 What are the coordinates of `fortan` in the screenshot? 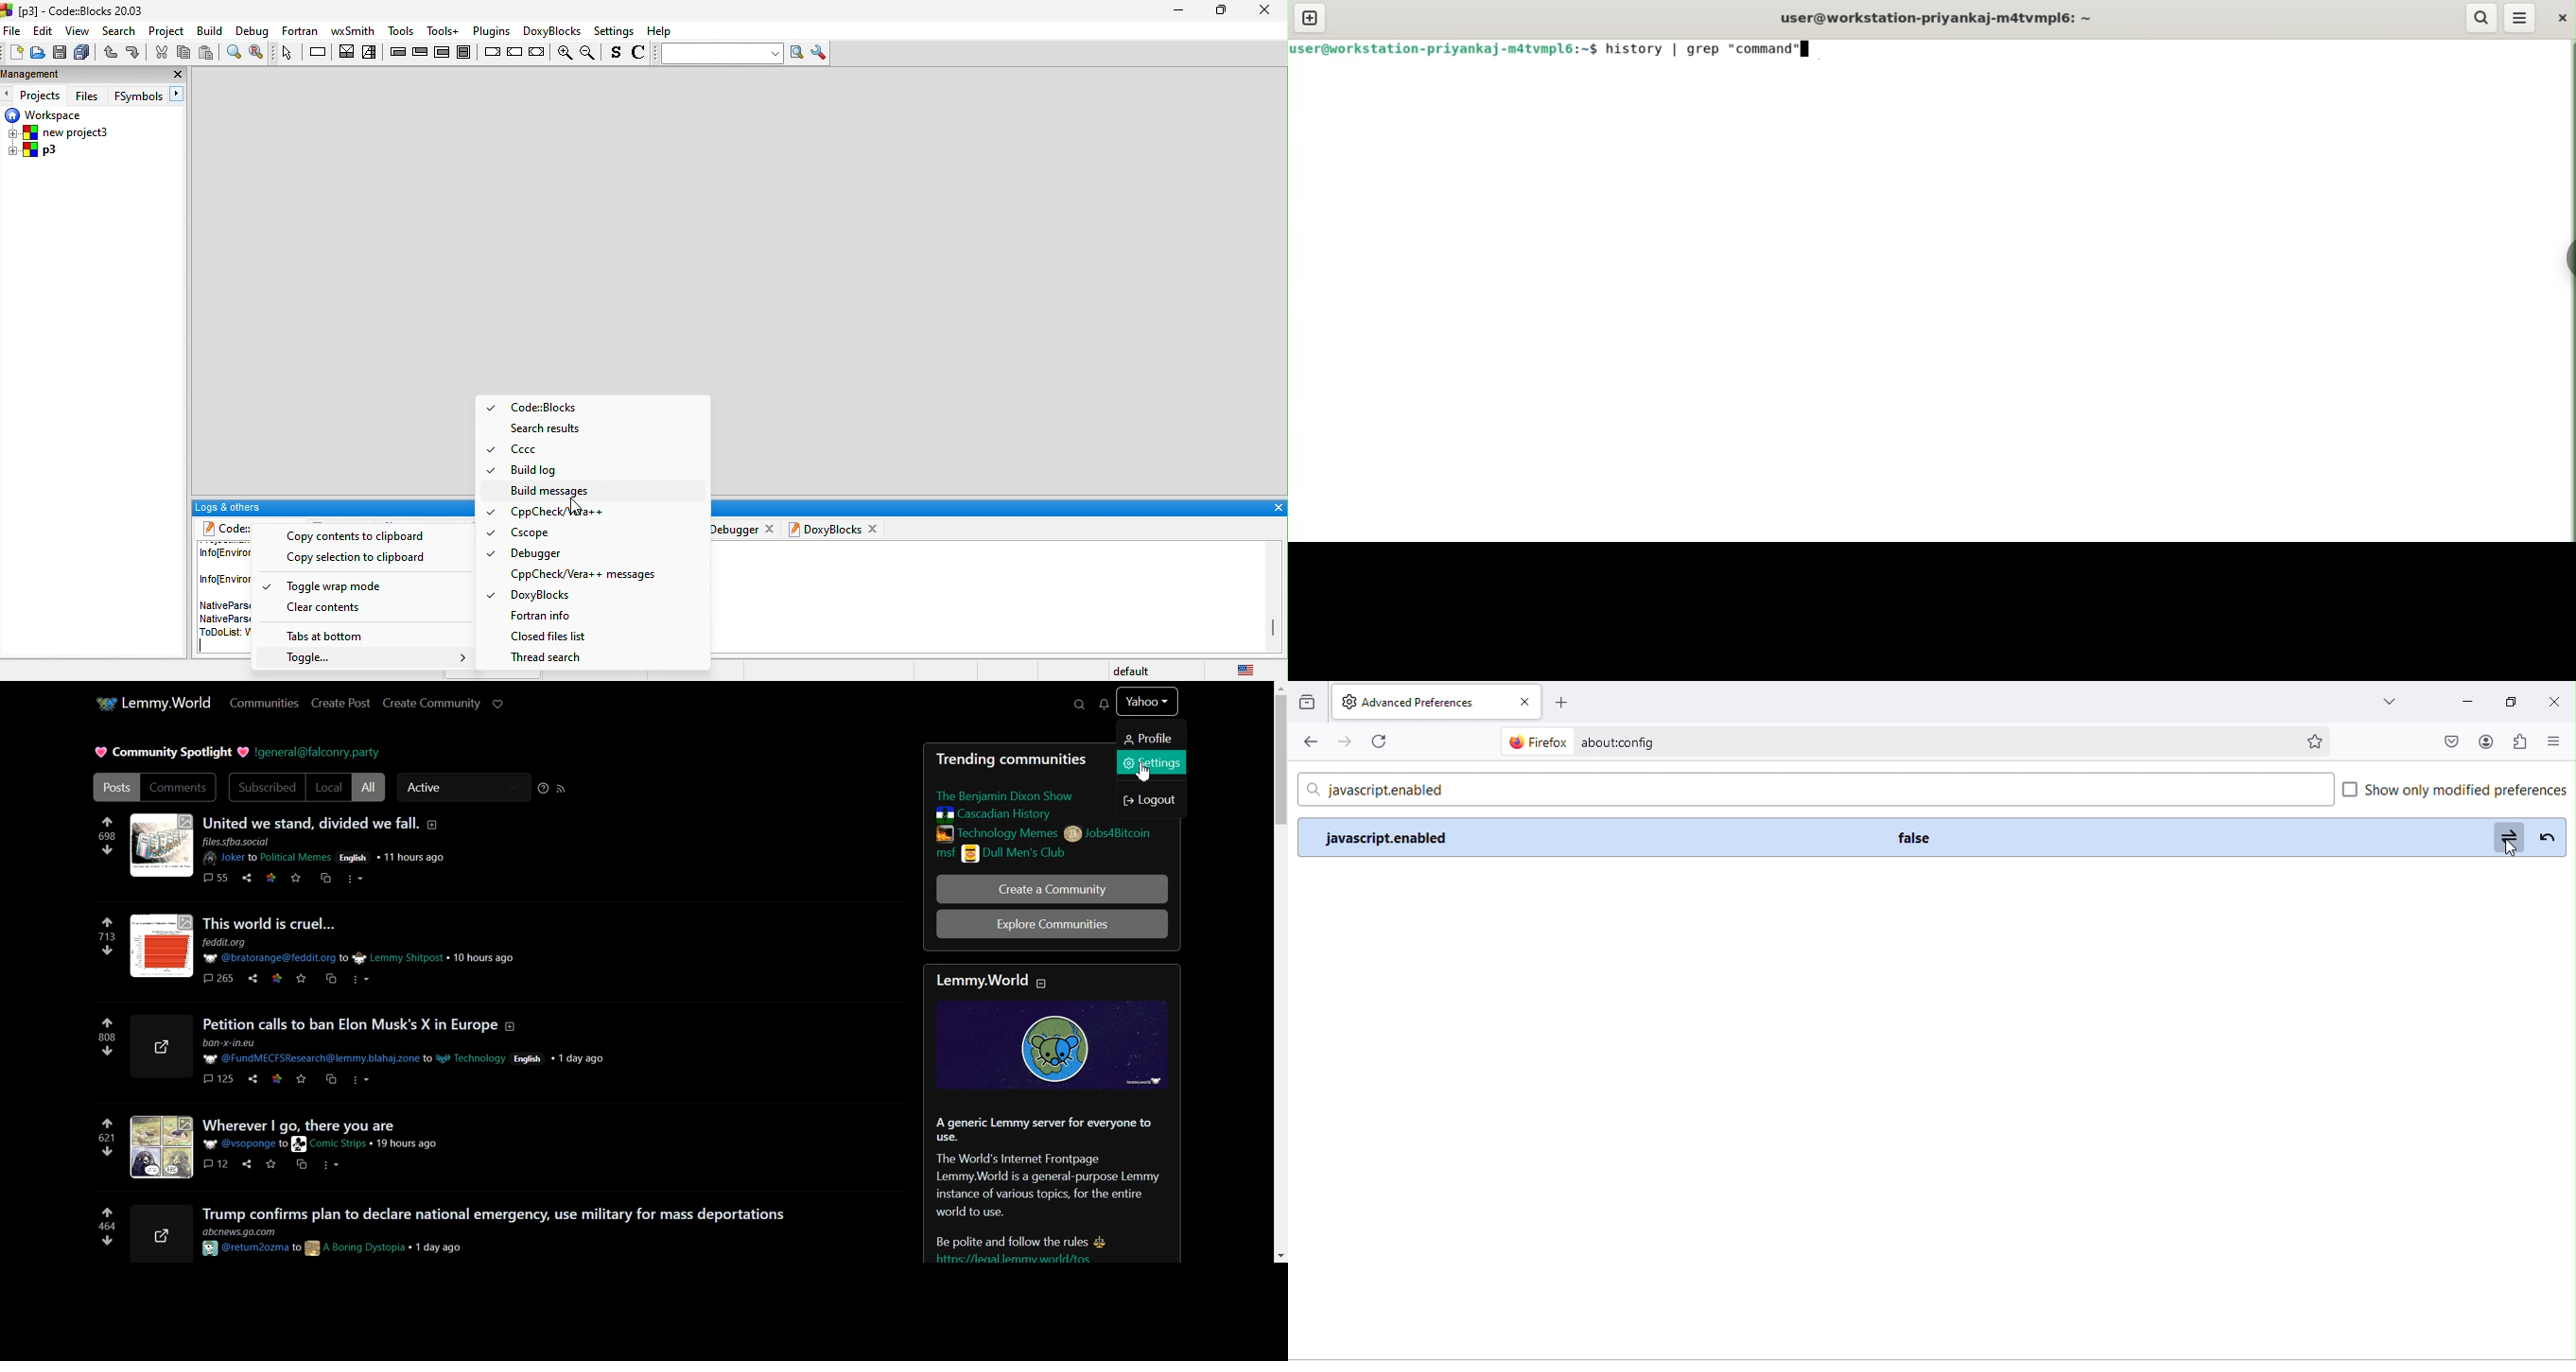 It's located at (301, 30).